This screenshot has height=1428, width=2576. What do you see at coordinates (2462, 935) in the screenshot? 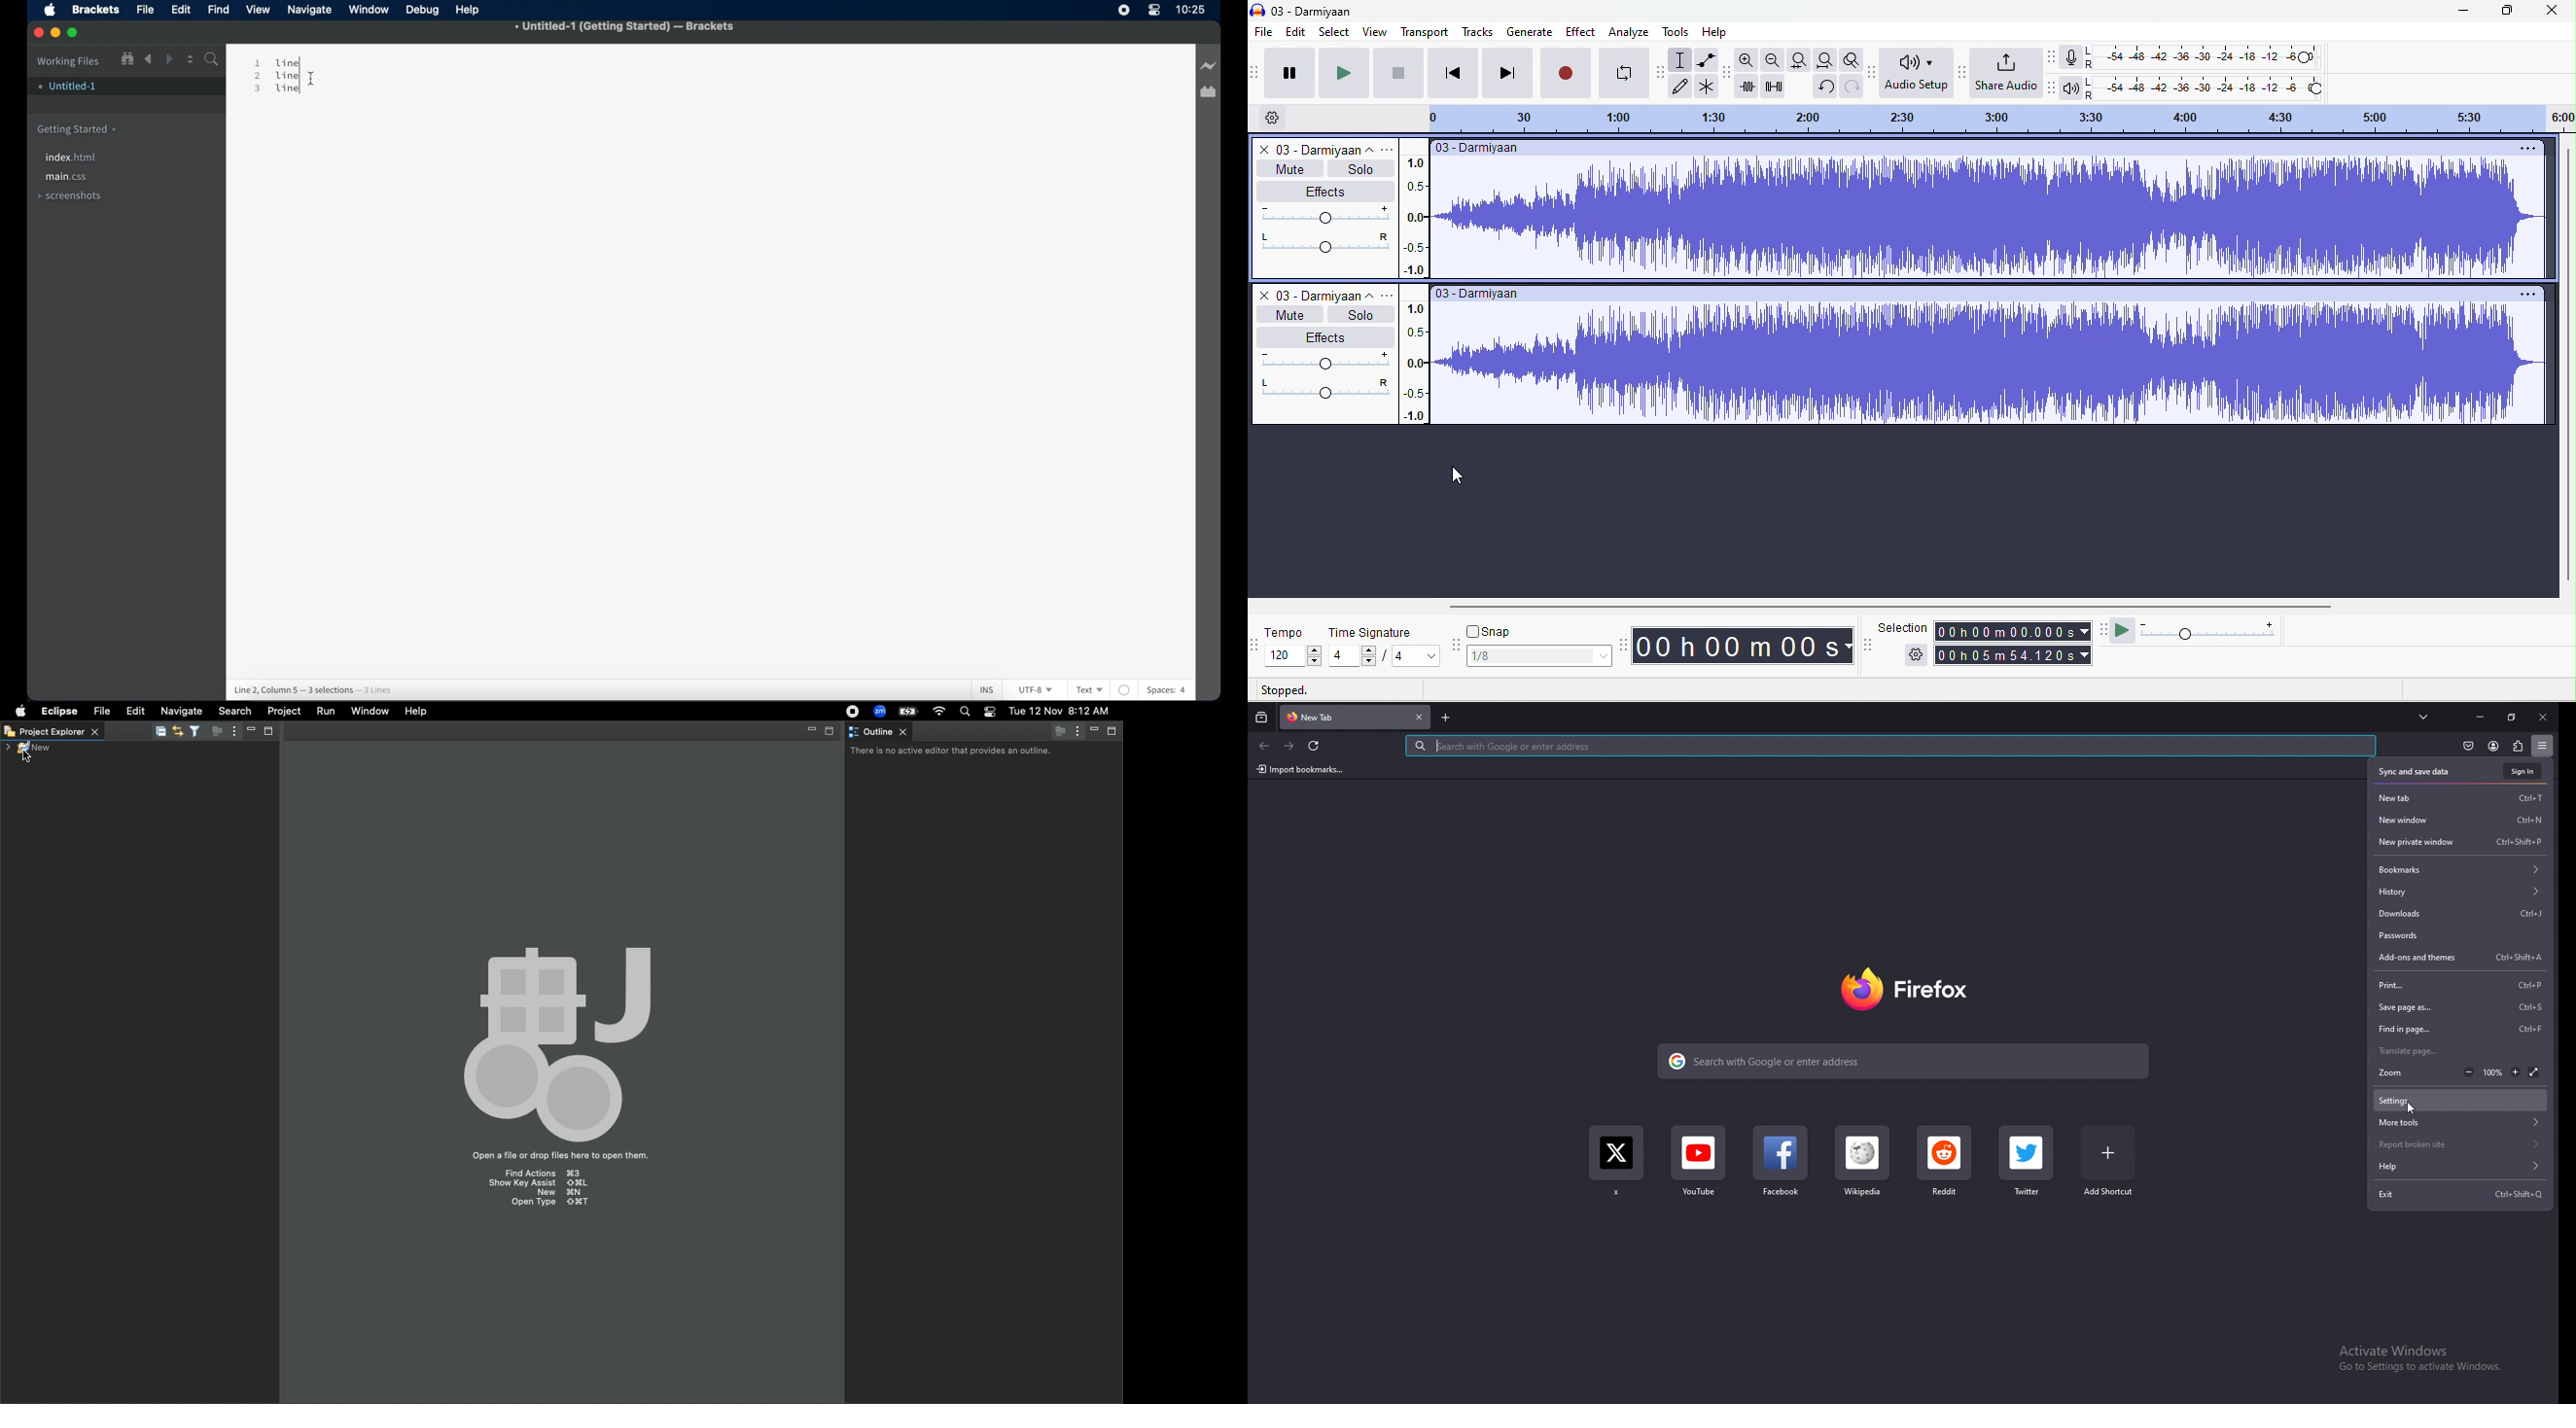
I see `passwords` at bounding box center [2462, 935].